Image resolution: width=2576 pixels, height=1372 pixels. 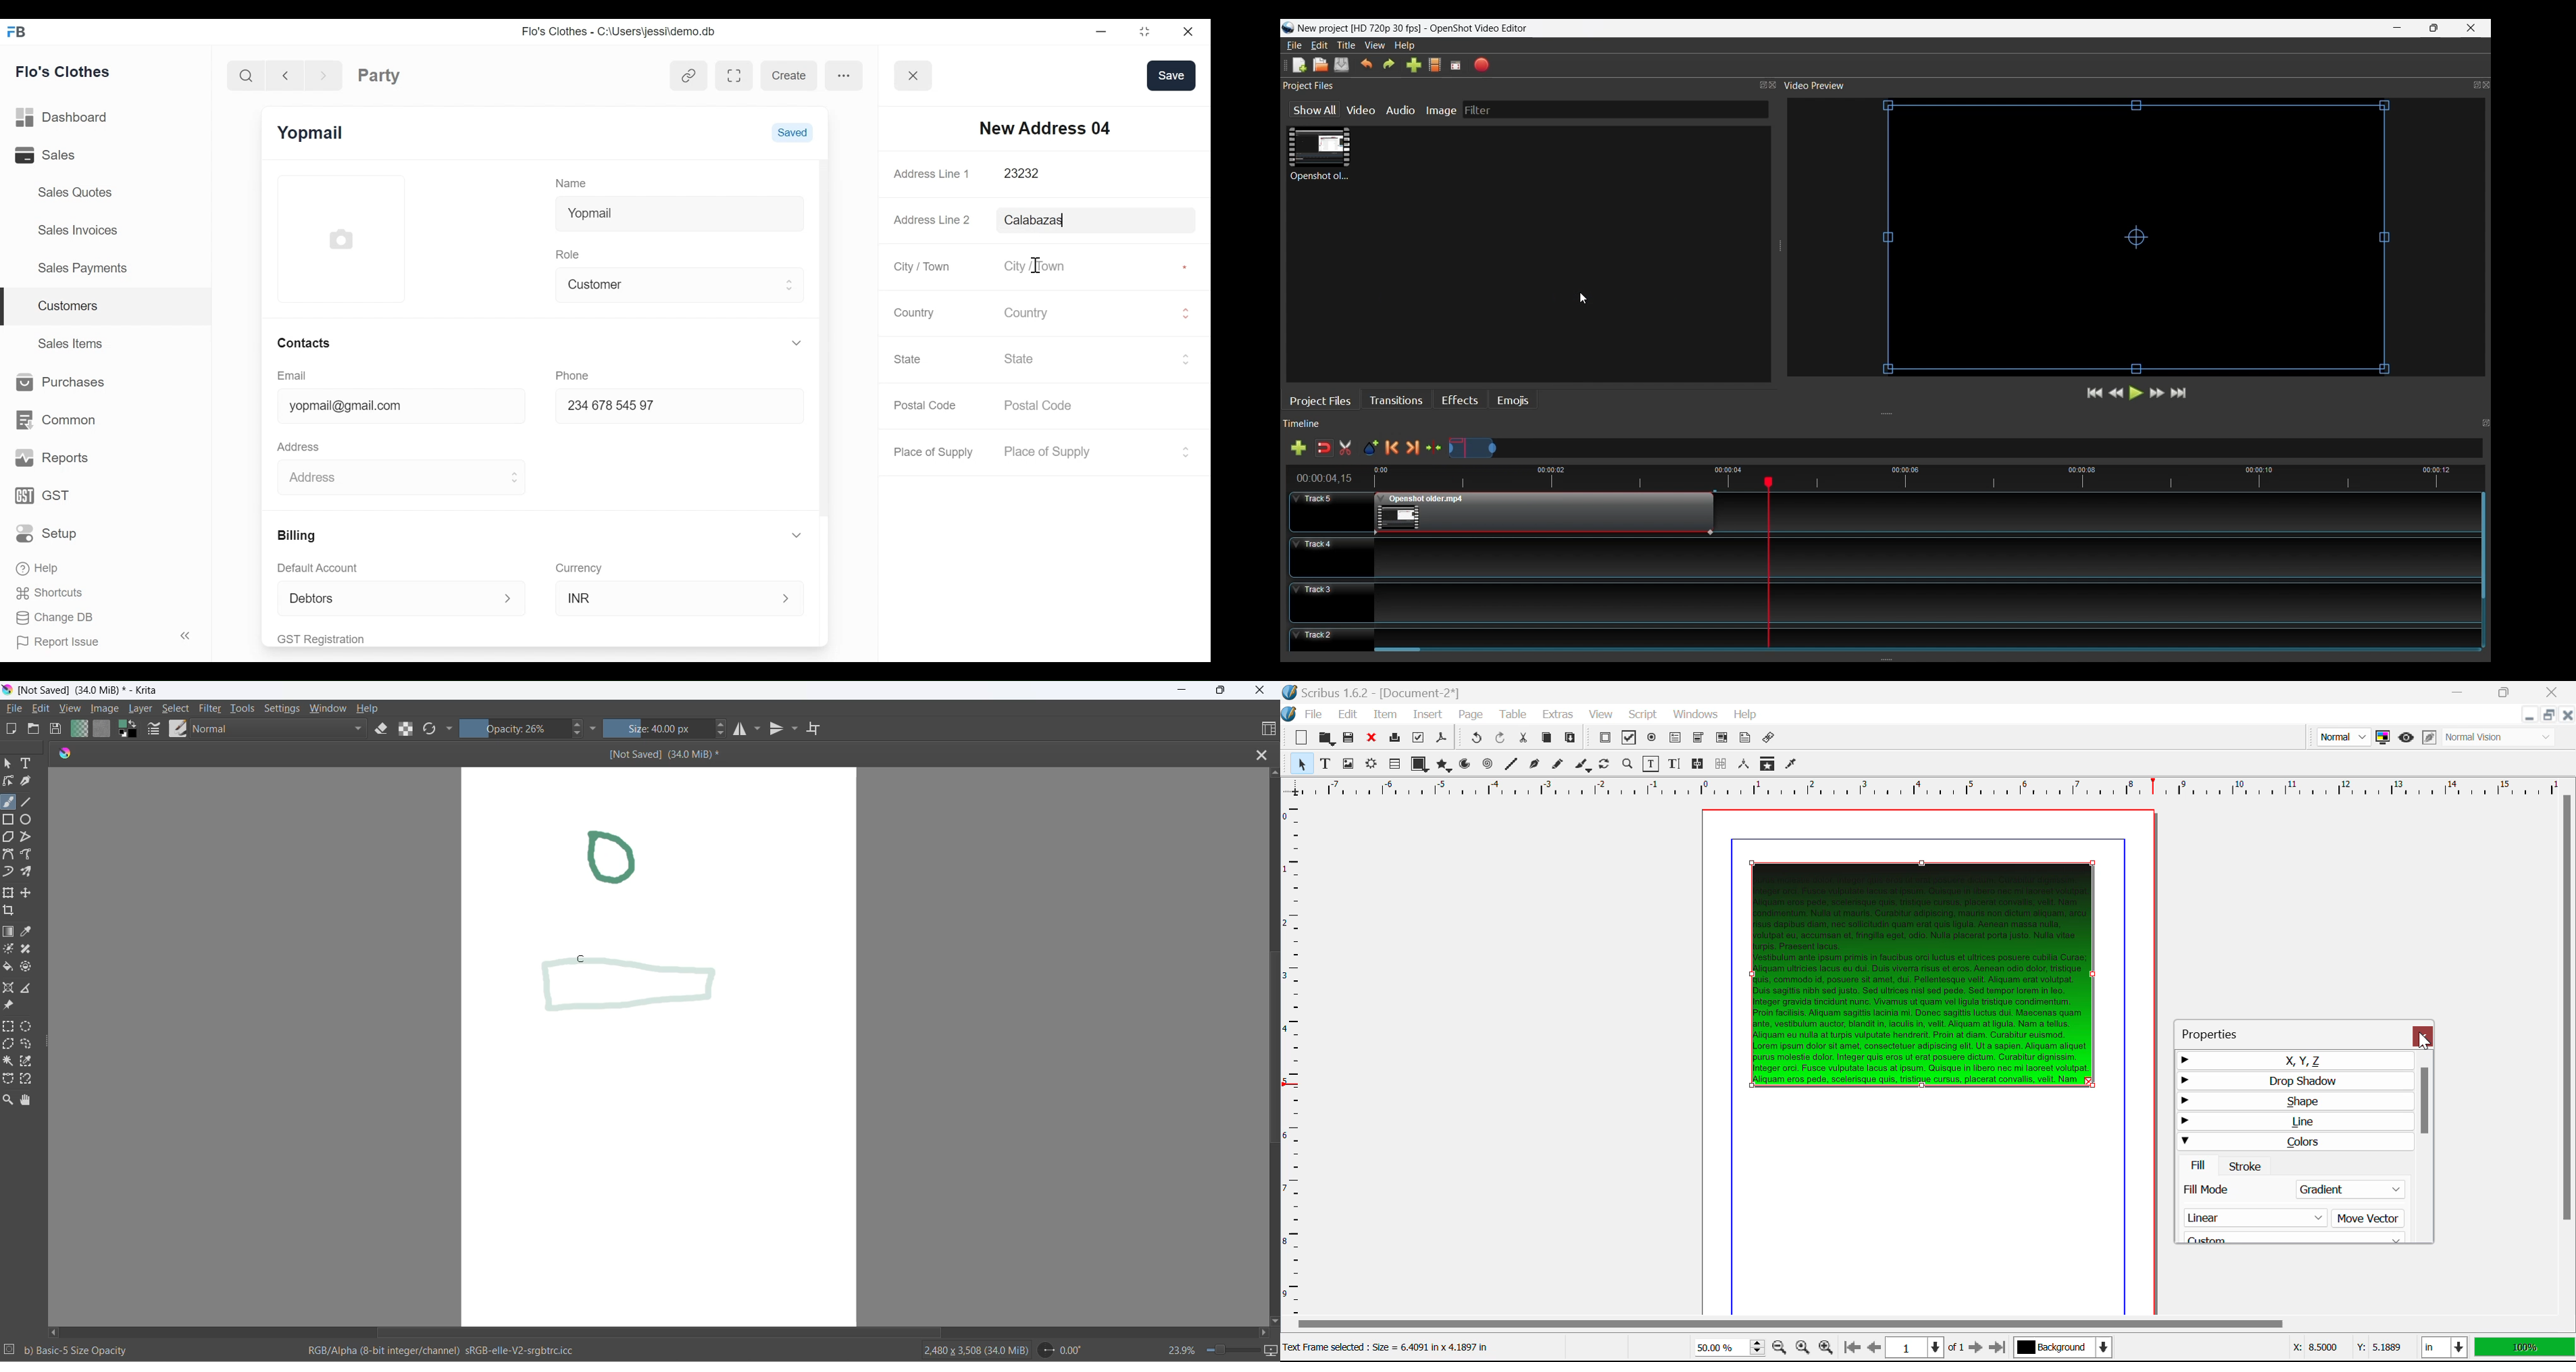 What do you see at coordinates (1457, 65) in the screenshot?
I see `Fullscreen` at bounding box center [1457, 65].